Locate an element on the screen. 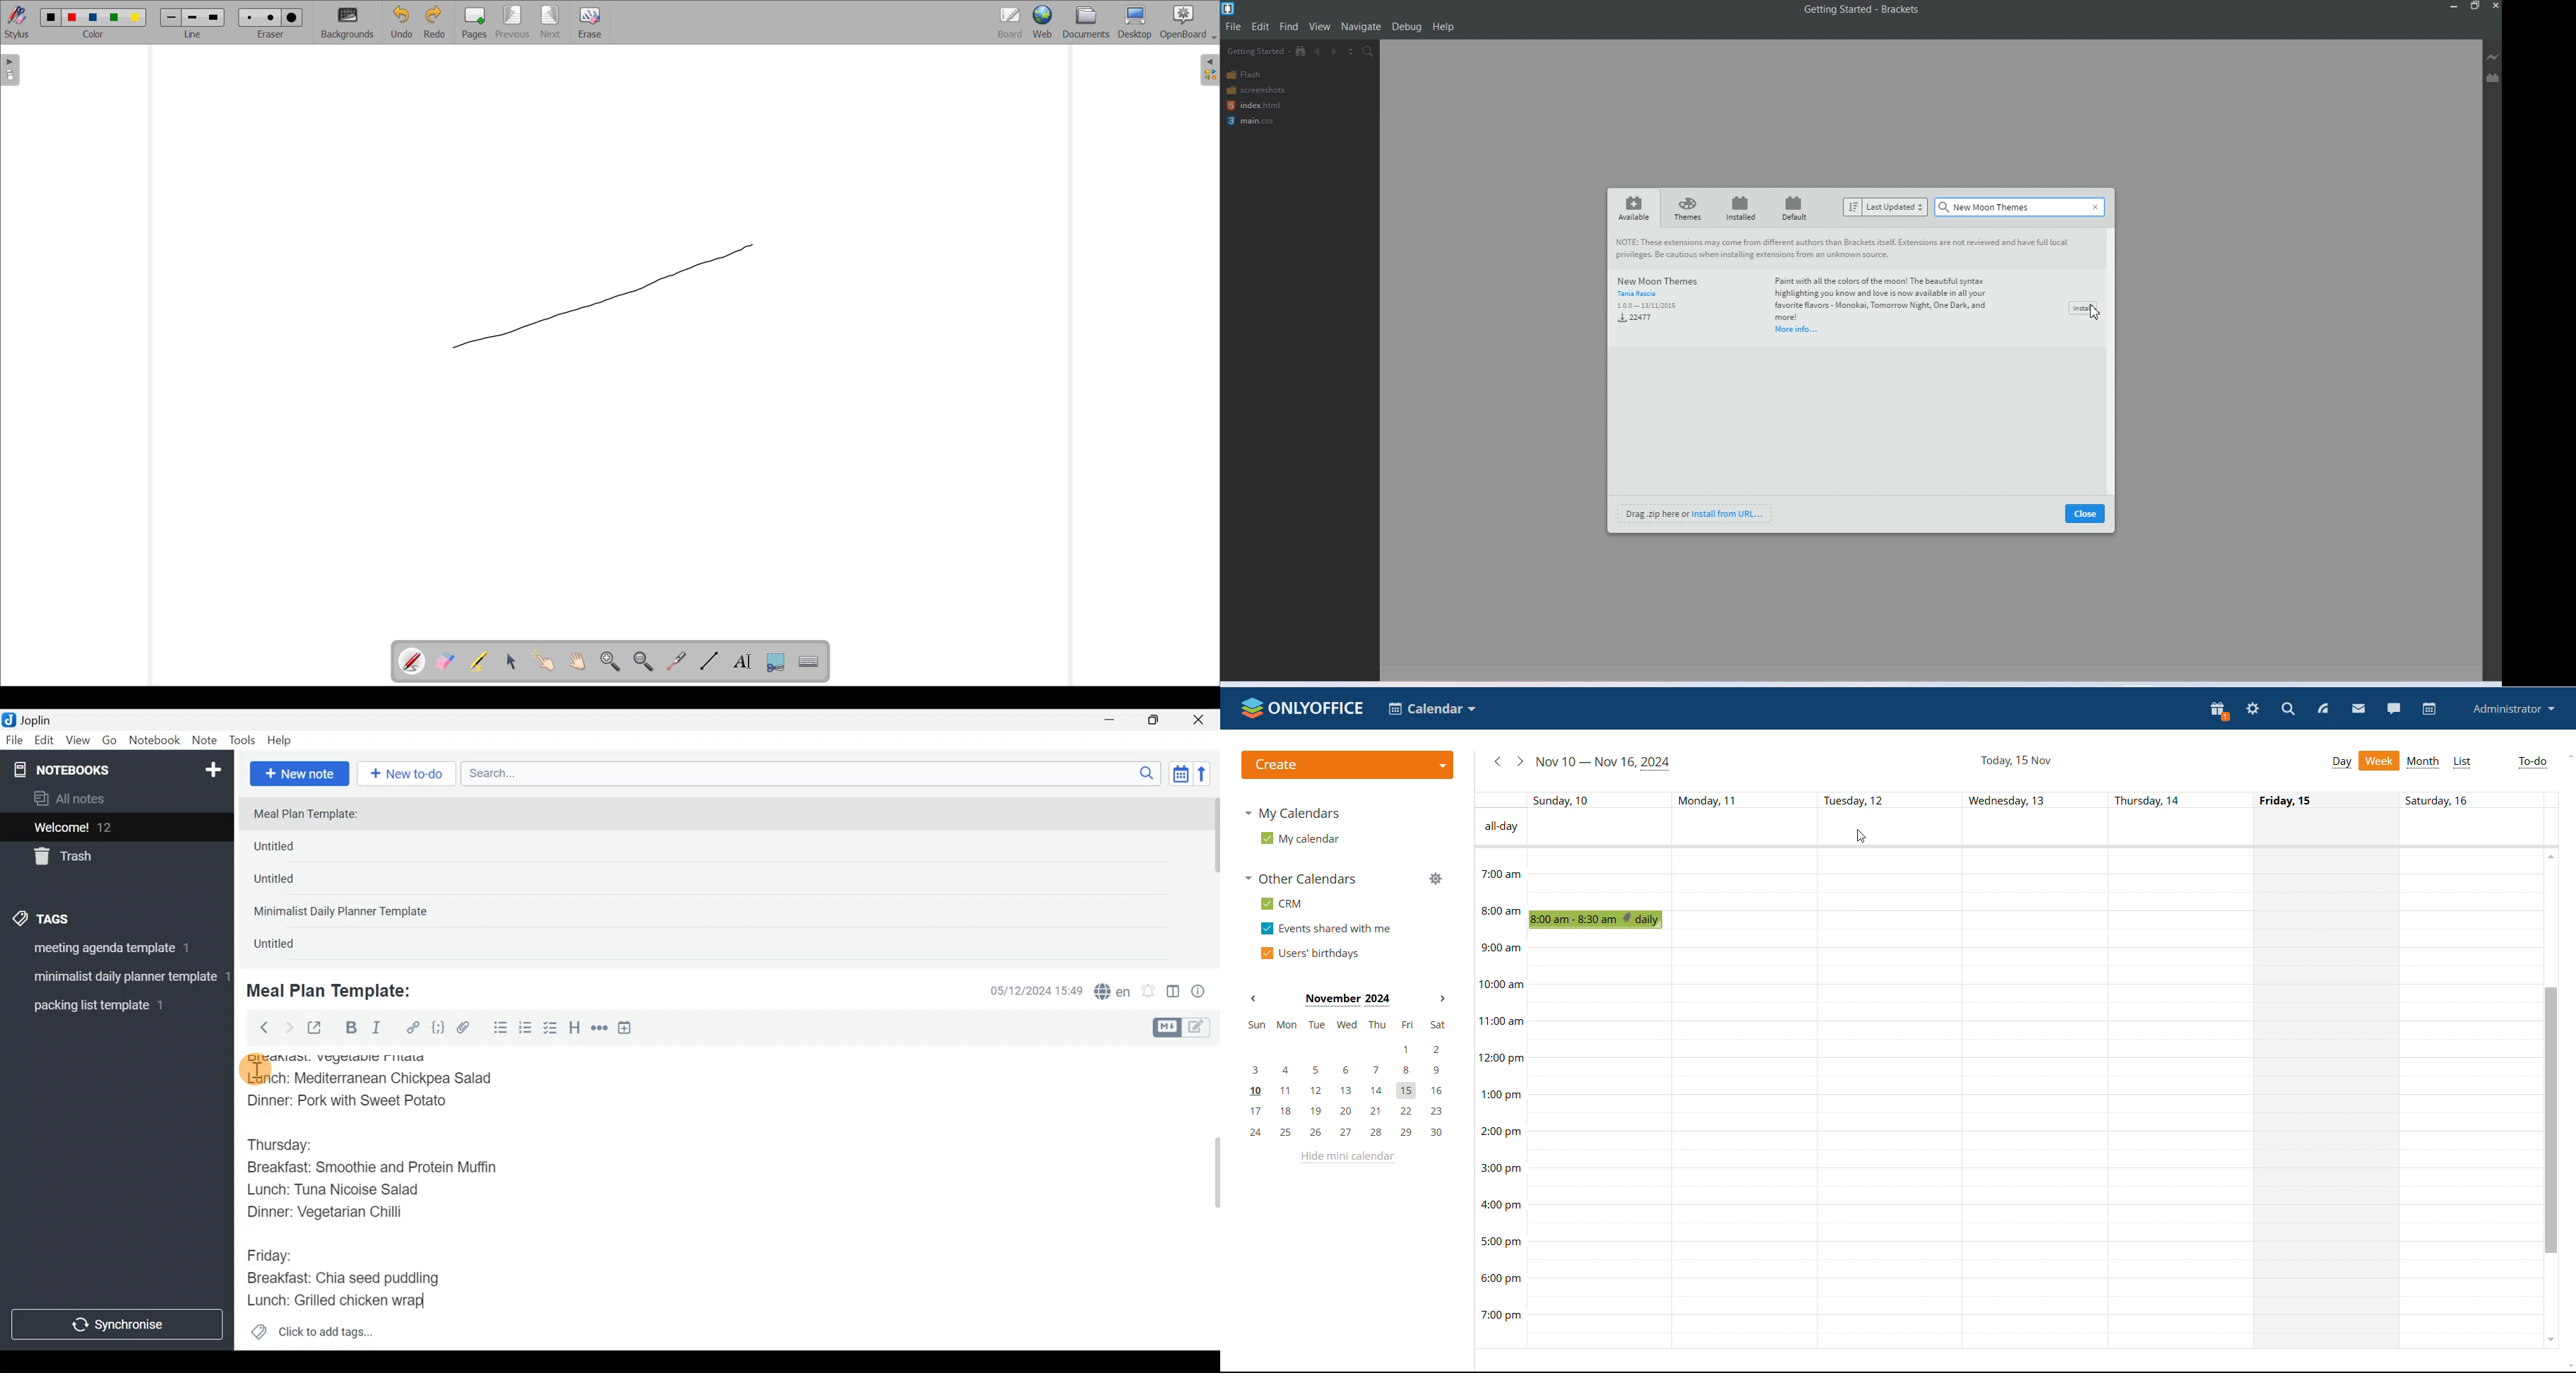 The image size is (2576, 1400). Untitled is located at coordinates (291, 883).